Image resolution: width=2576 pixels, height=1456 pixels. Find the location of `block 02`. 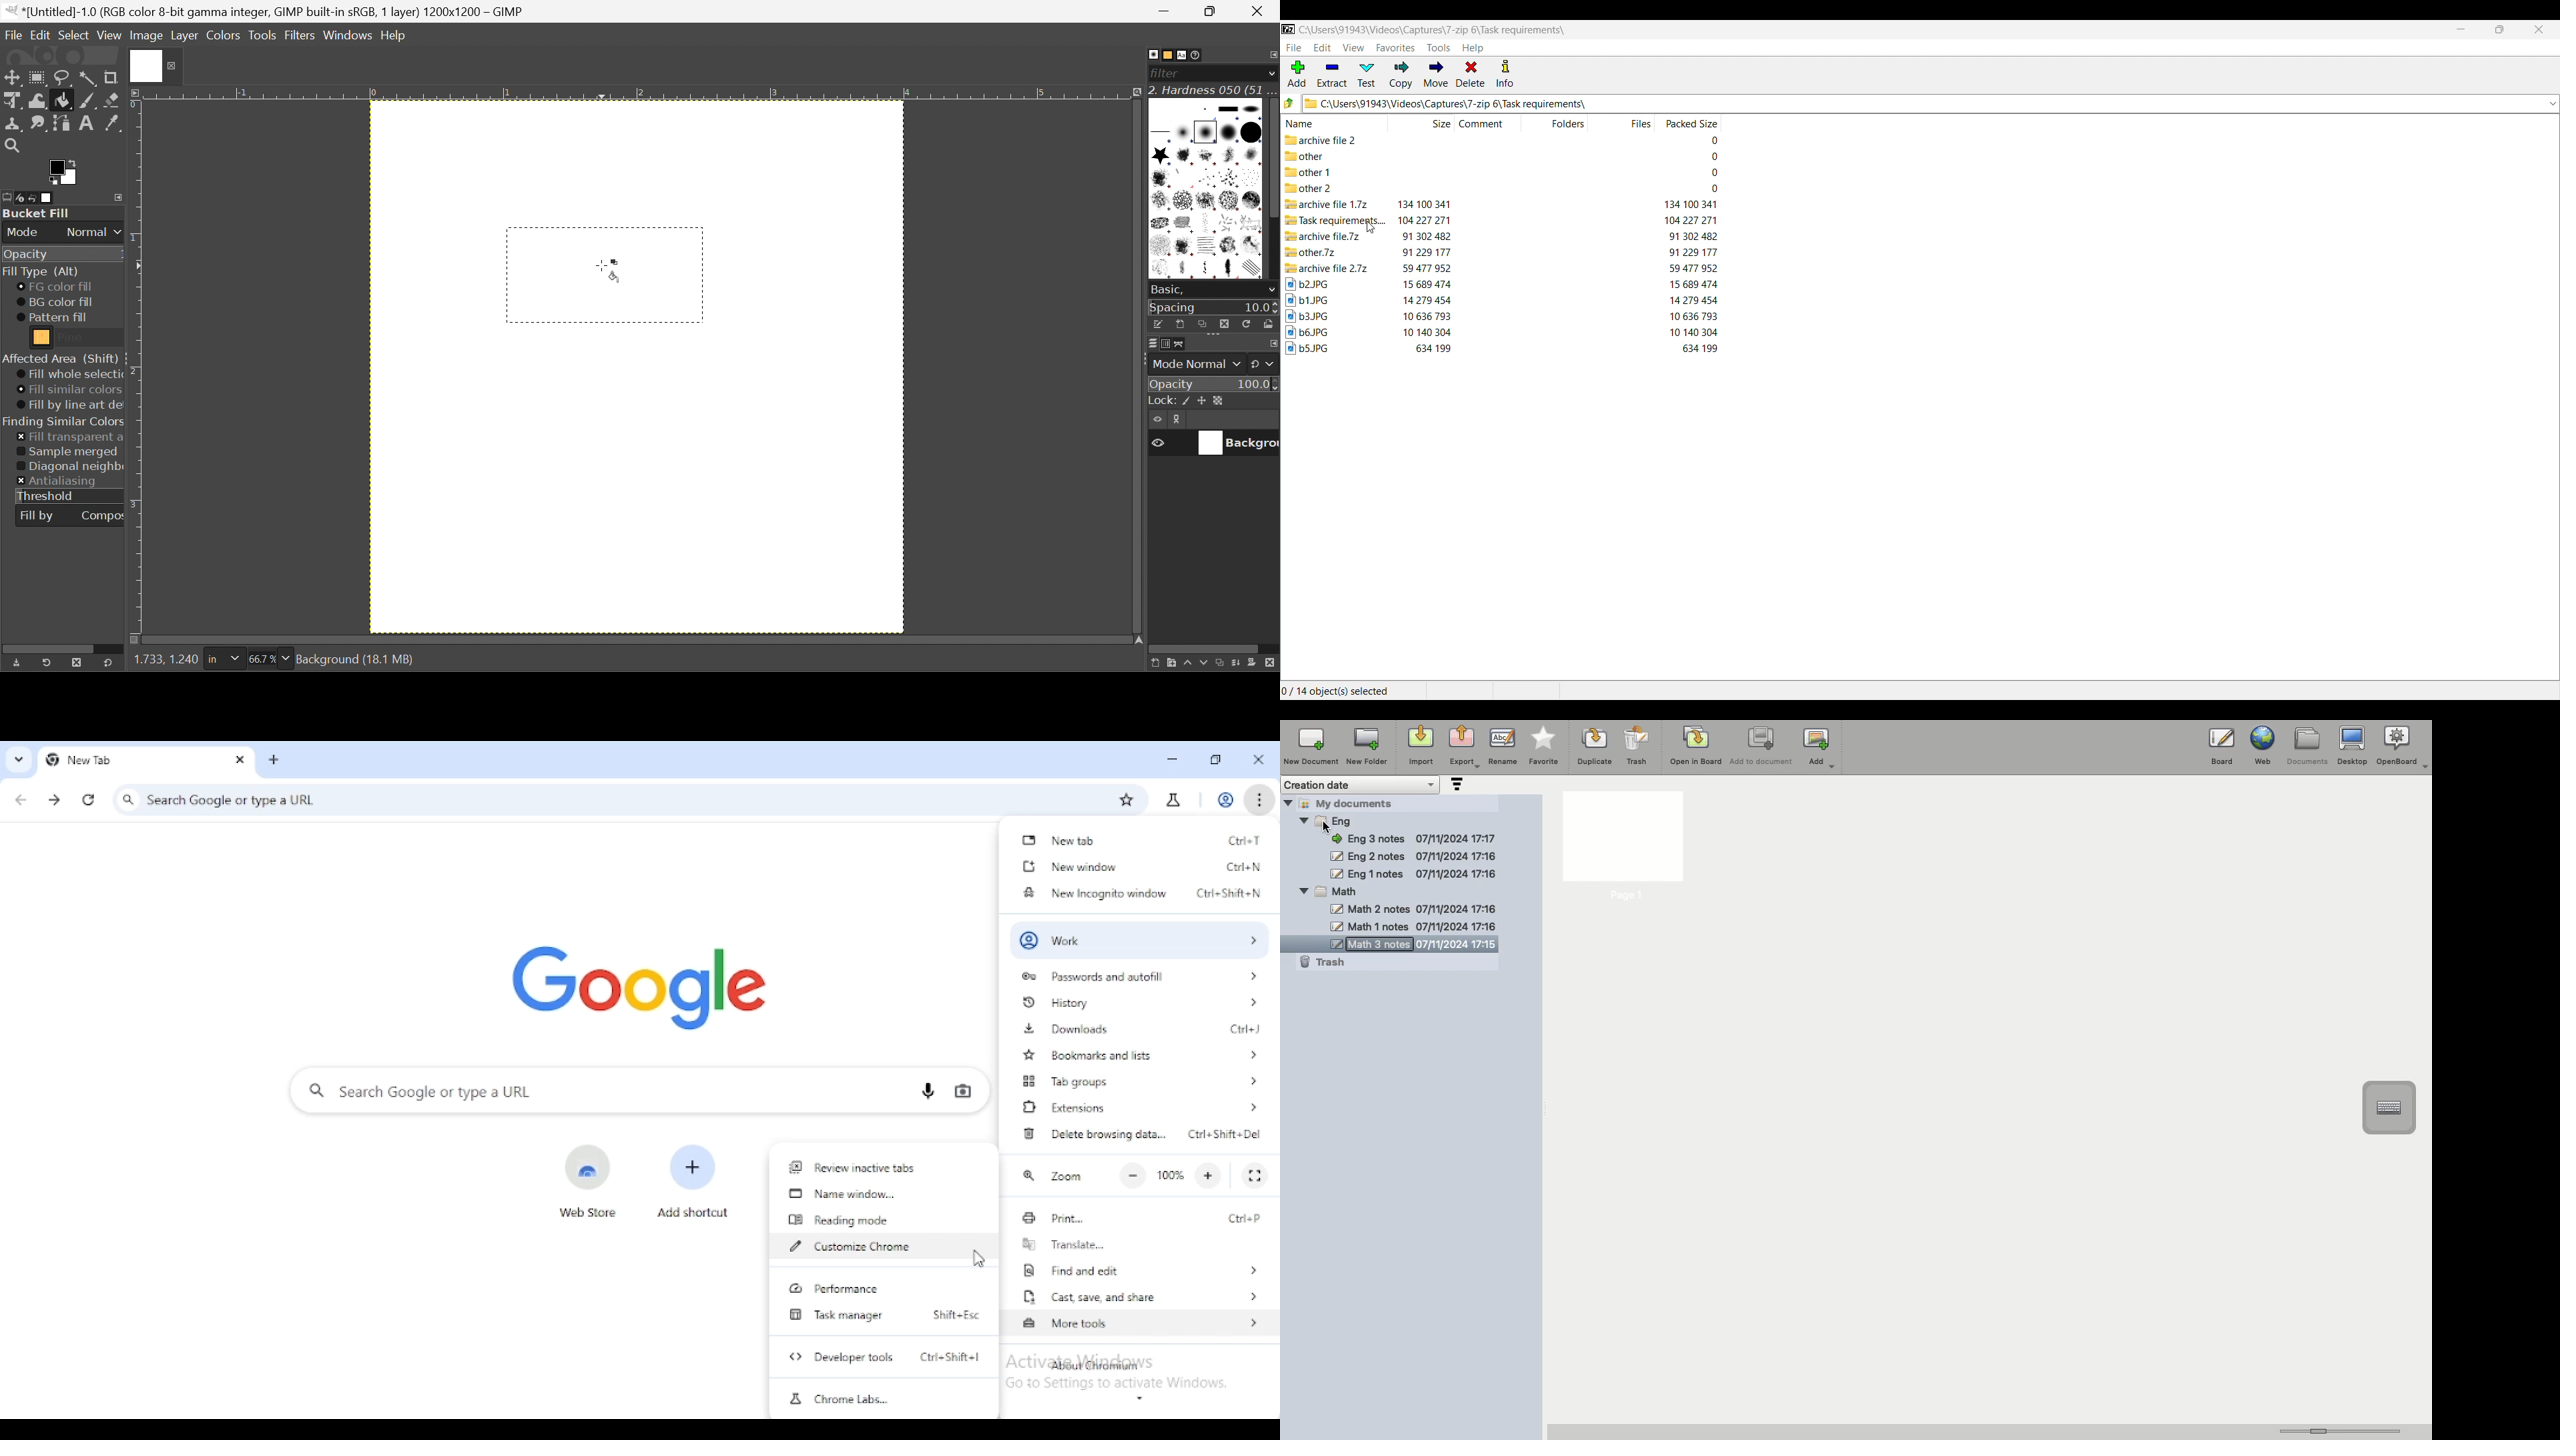

block 02 is located at coordinates (1252, 109).